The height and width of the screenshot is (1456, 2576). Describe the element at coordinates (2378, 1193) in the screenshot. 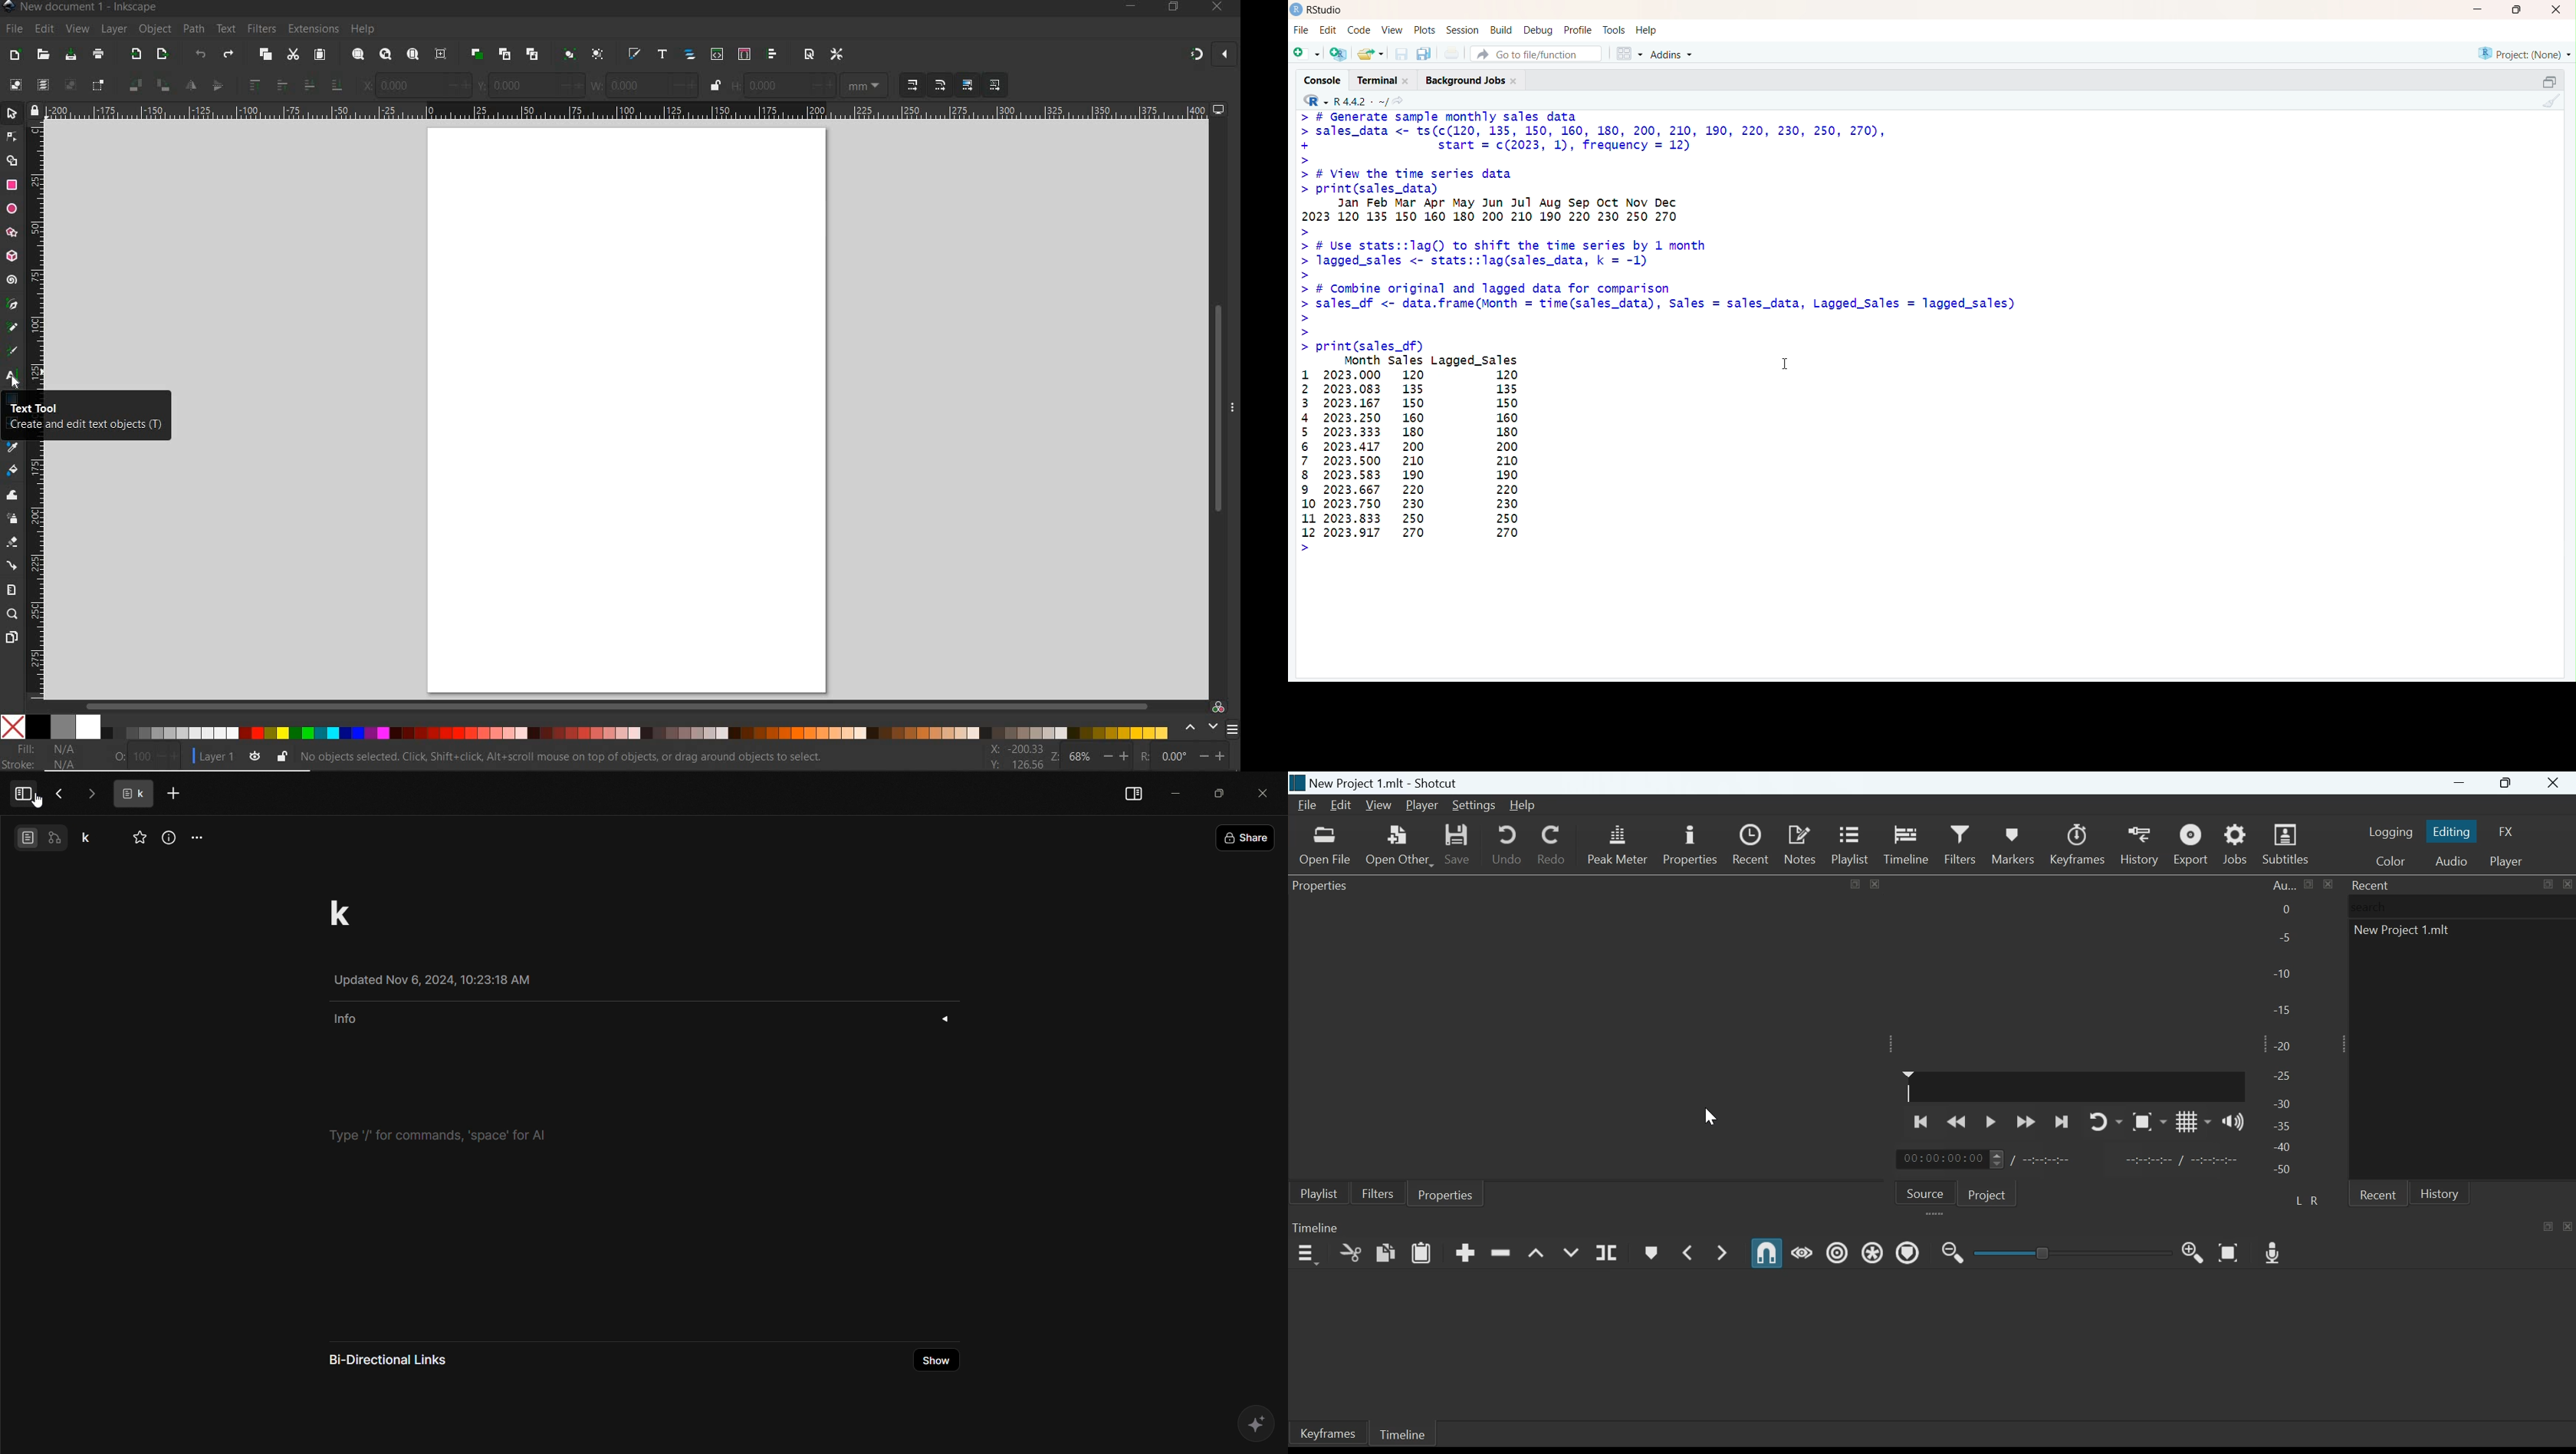

I see `Recent` at that location.